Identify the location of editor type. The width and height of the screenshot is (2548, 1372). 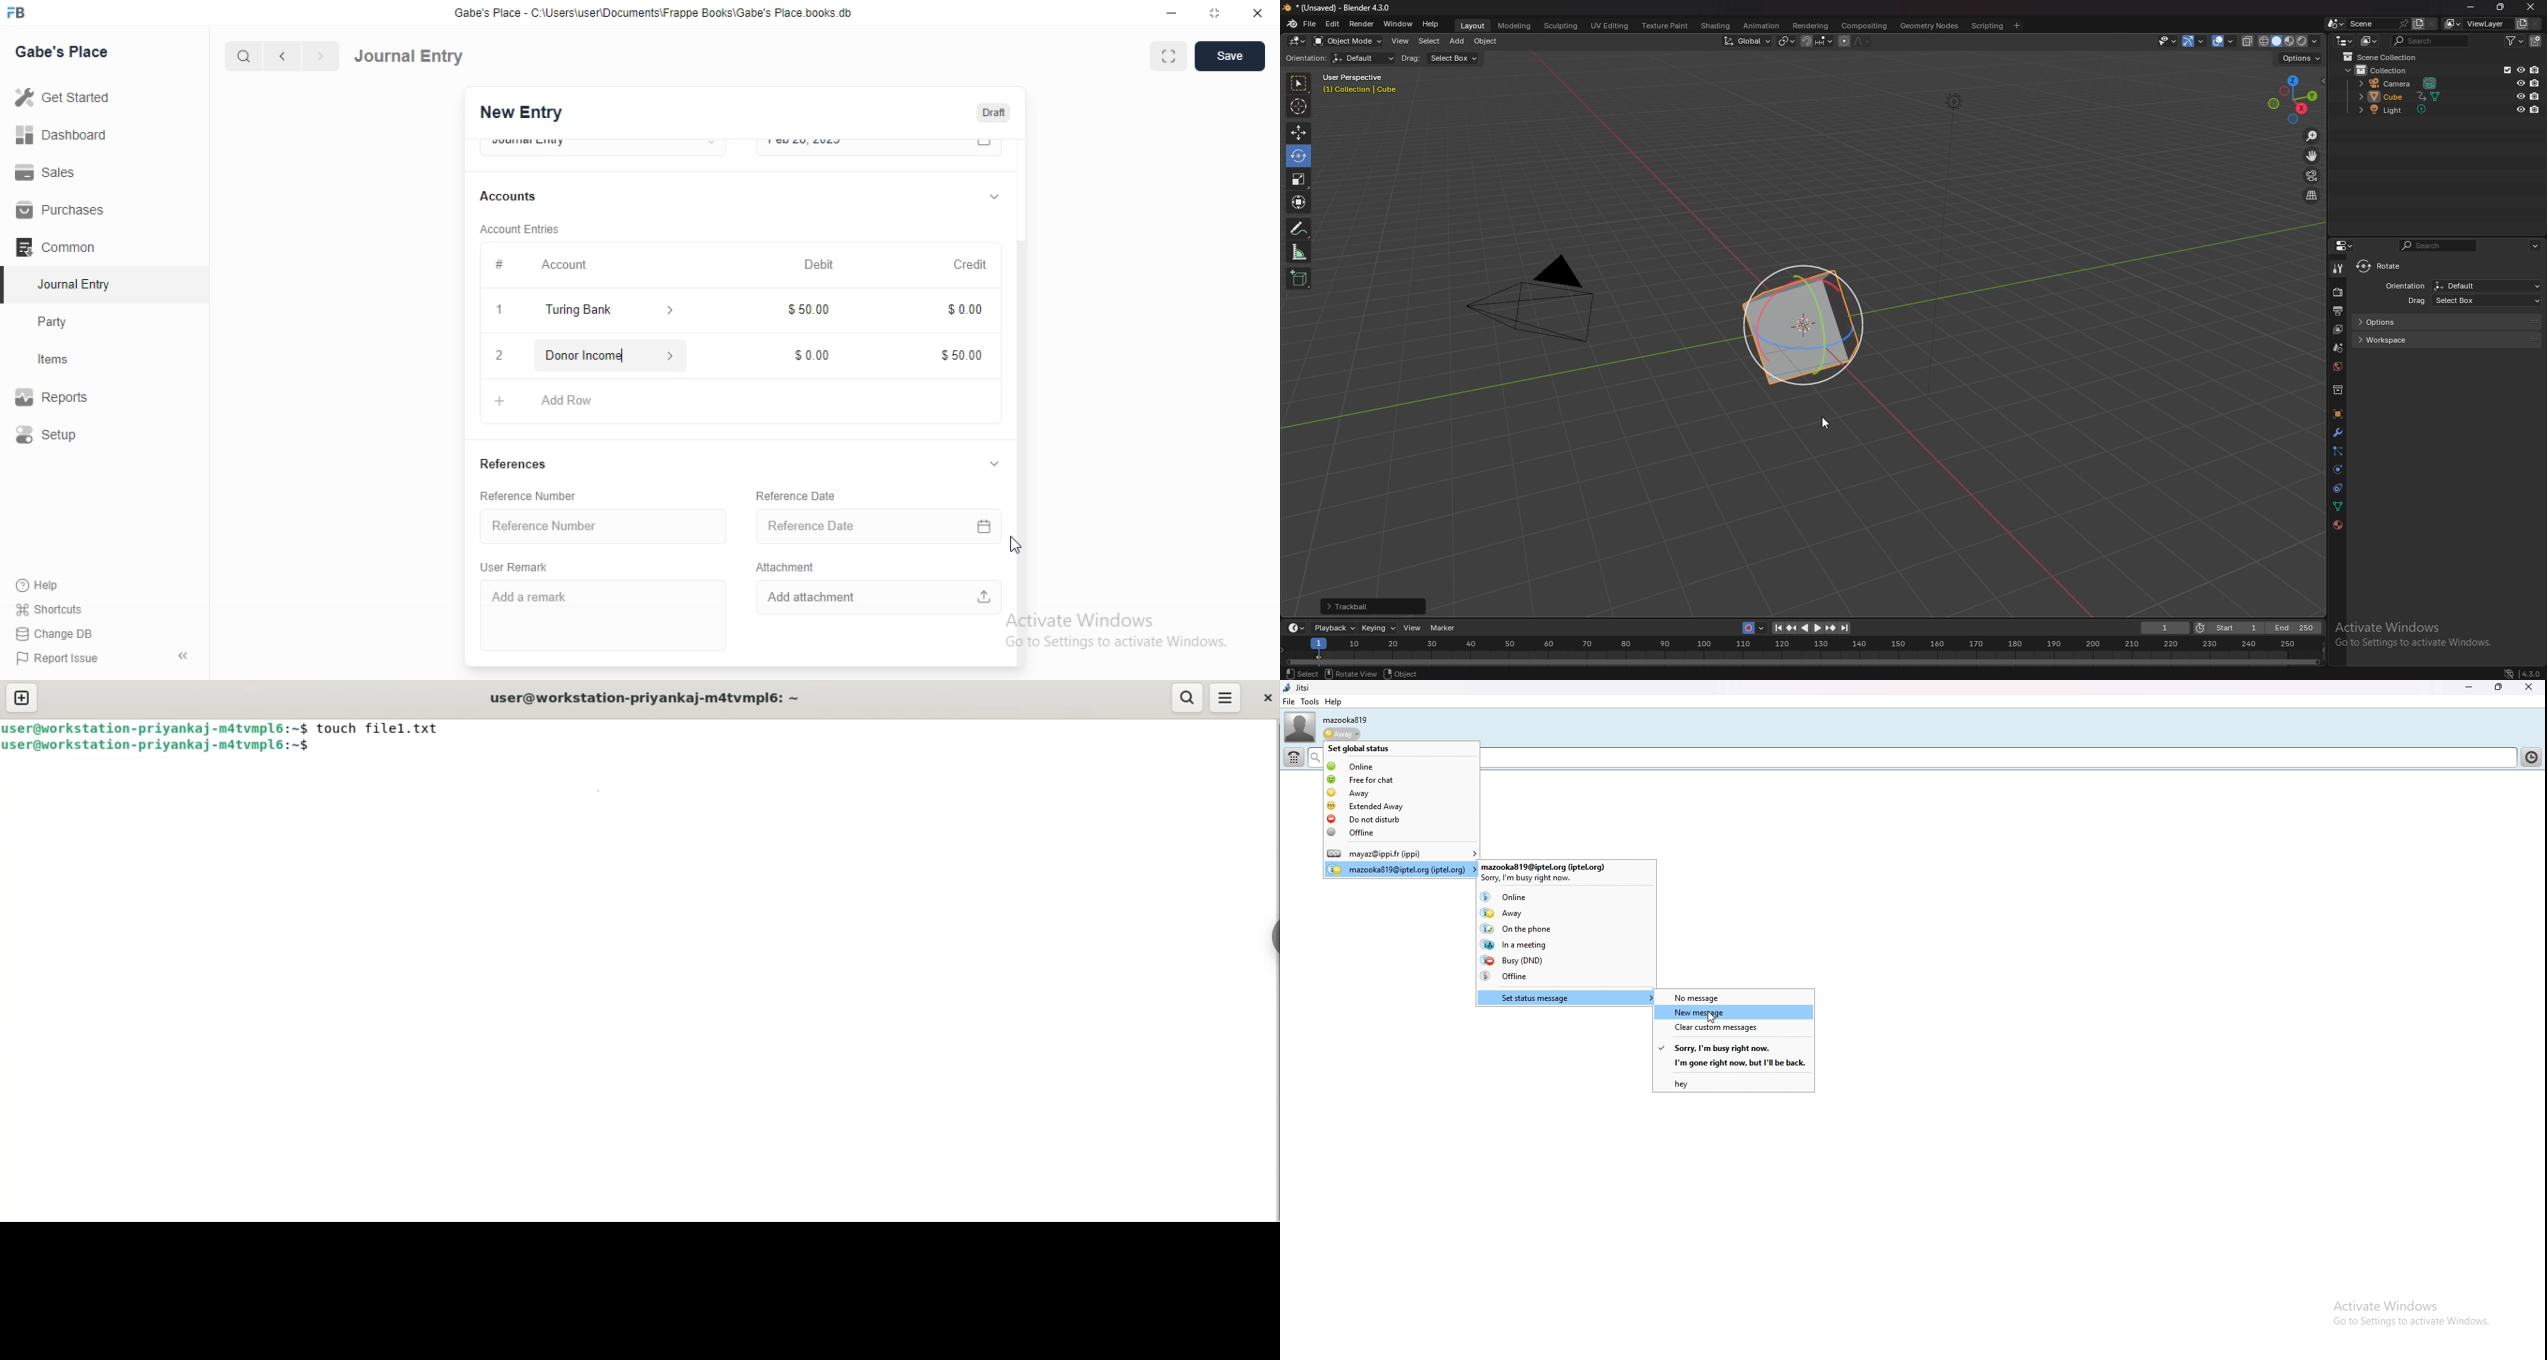
(1297, 627).